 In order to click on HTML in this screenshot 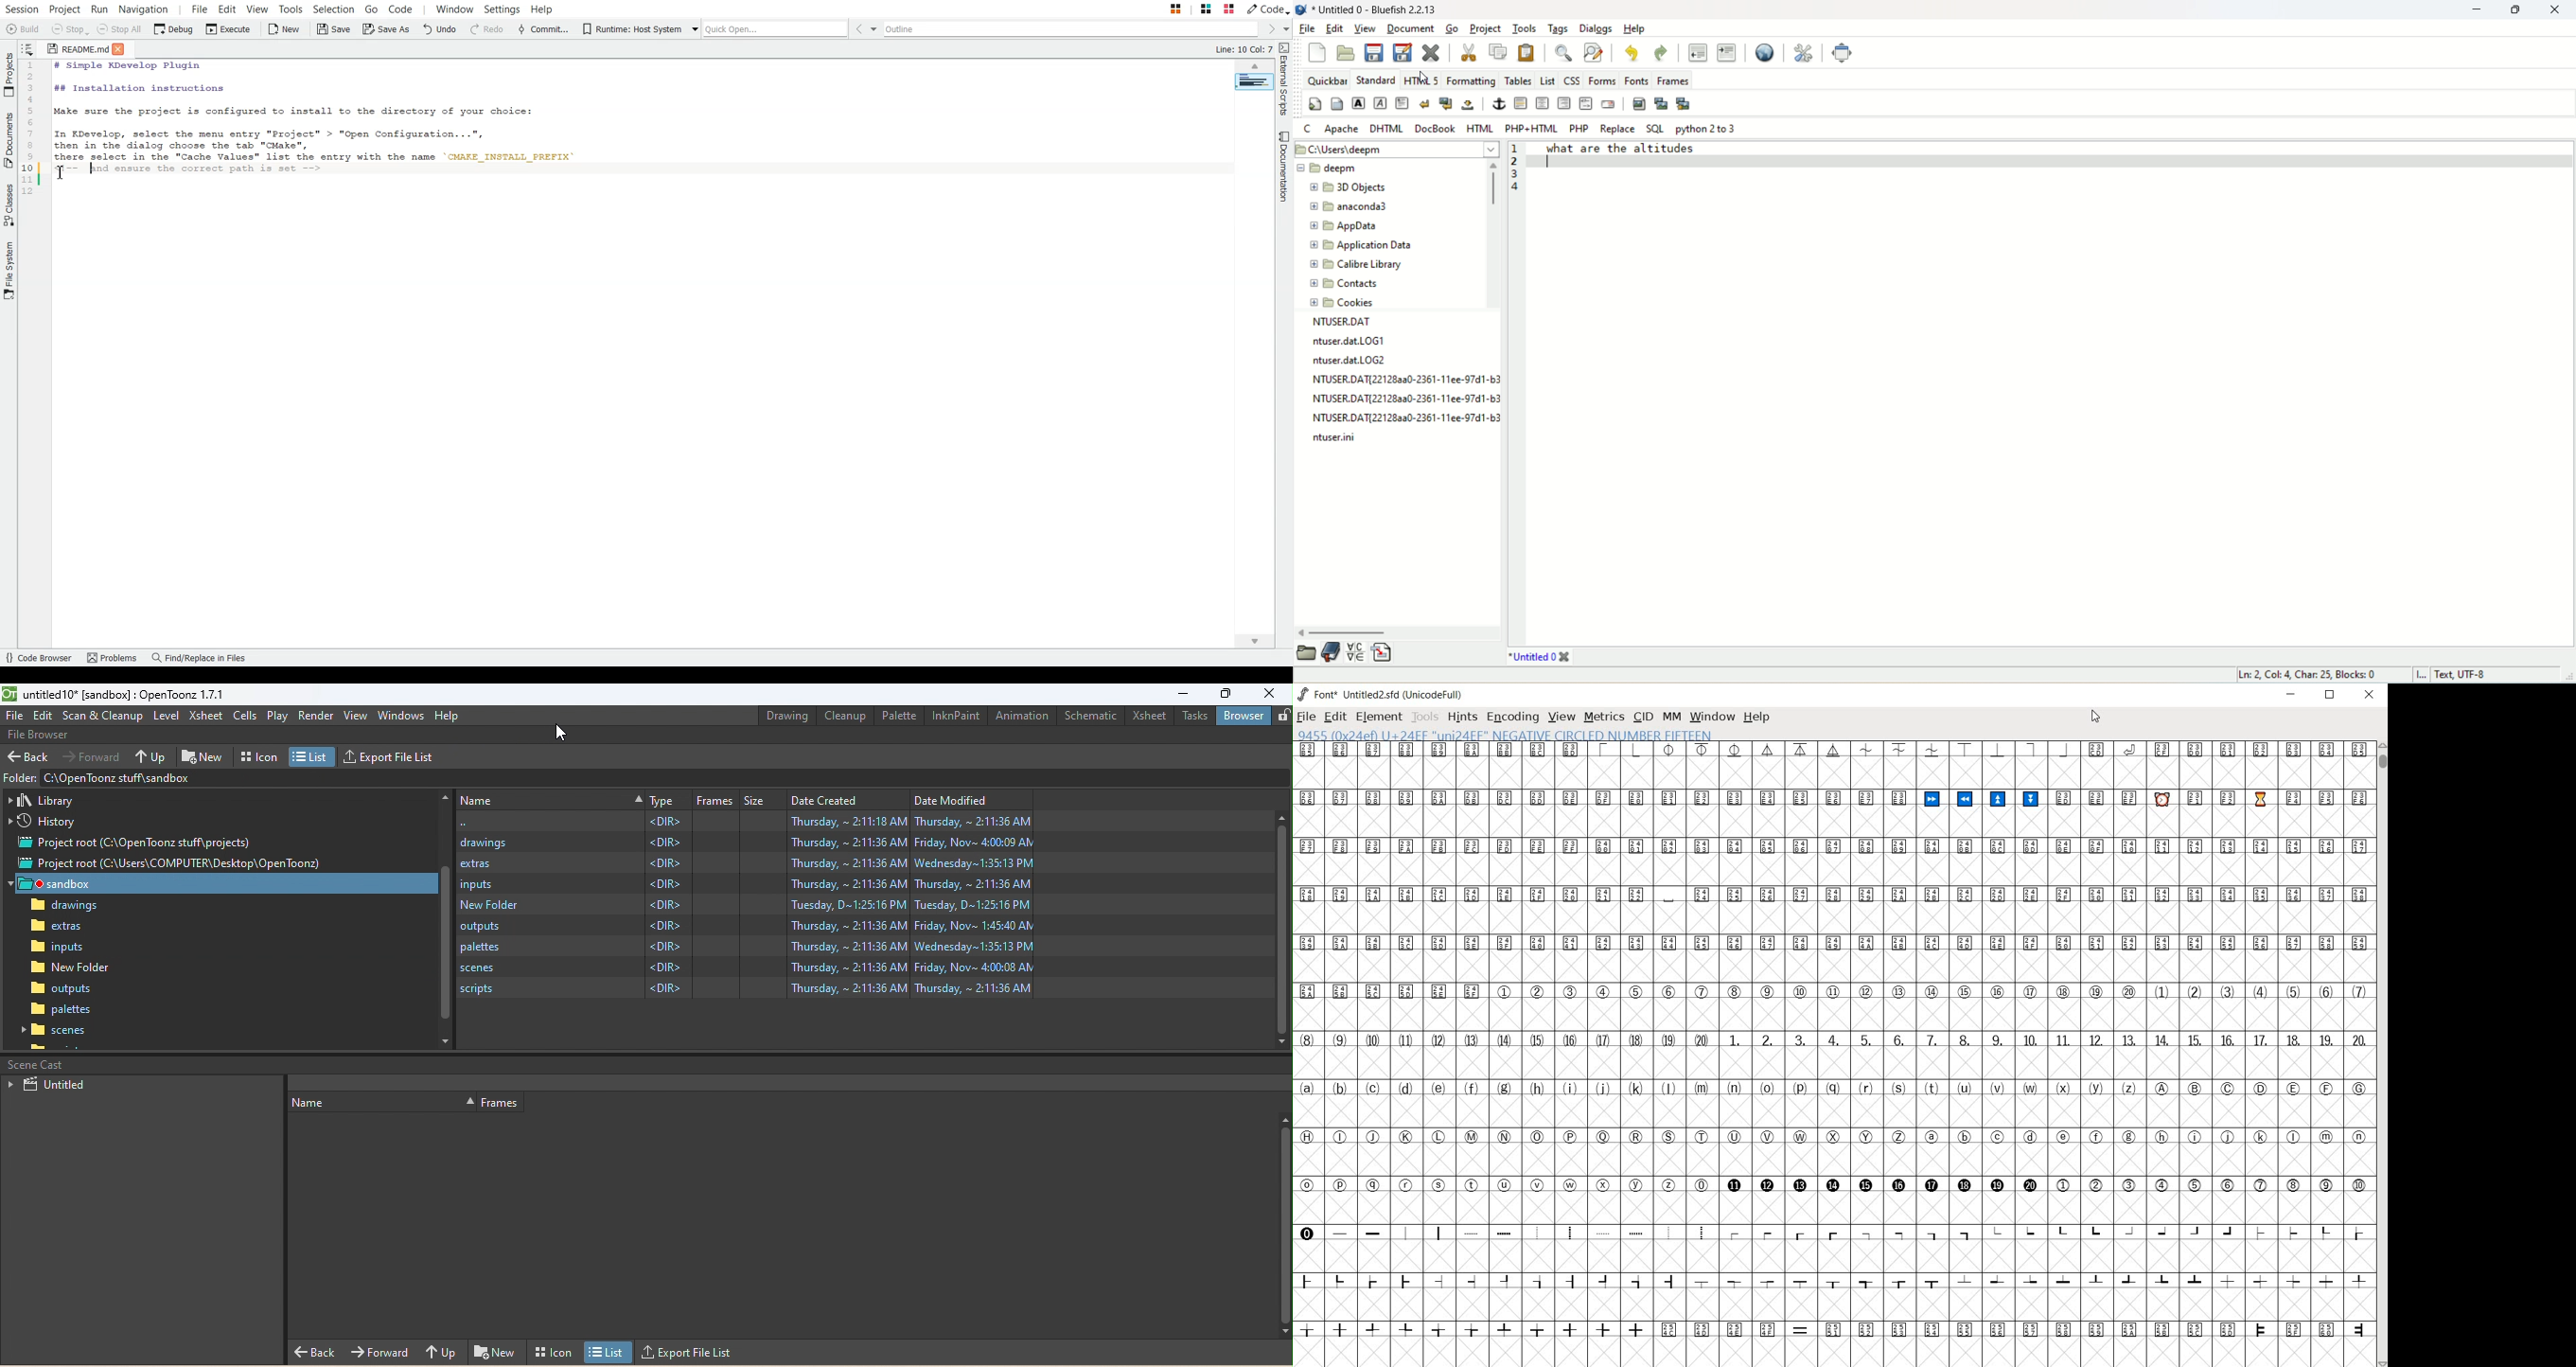, I will do `click(1422, 80)`.